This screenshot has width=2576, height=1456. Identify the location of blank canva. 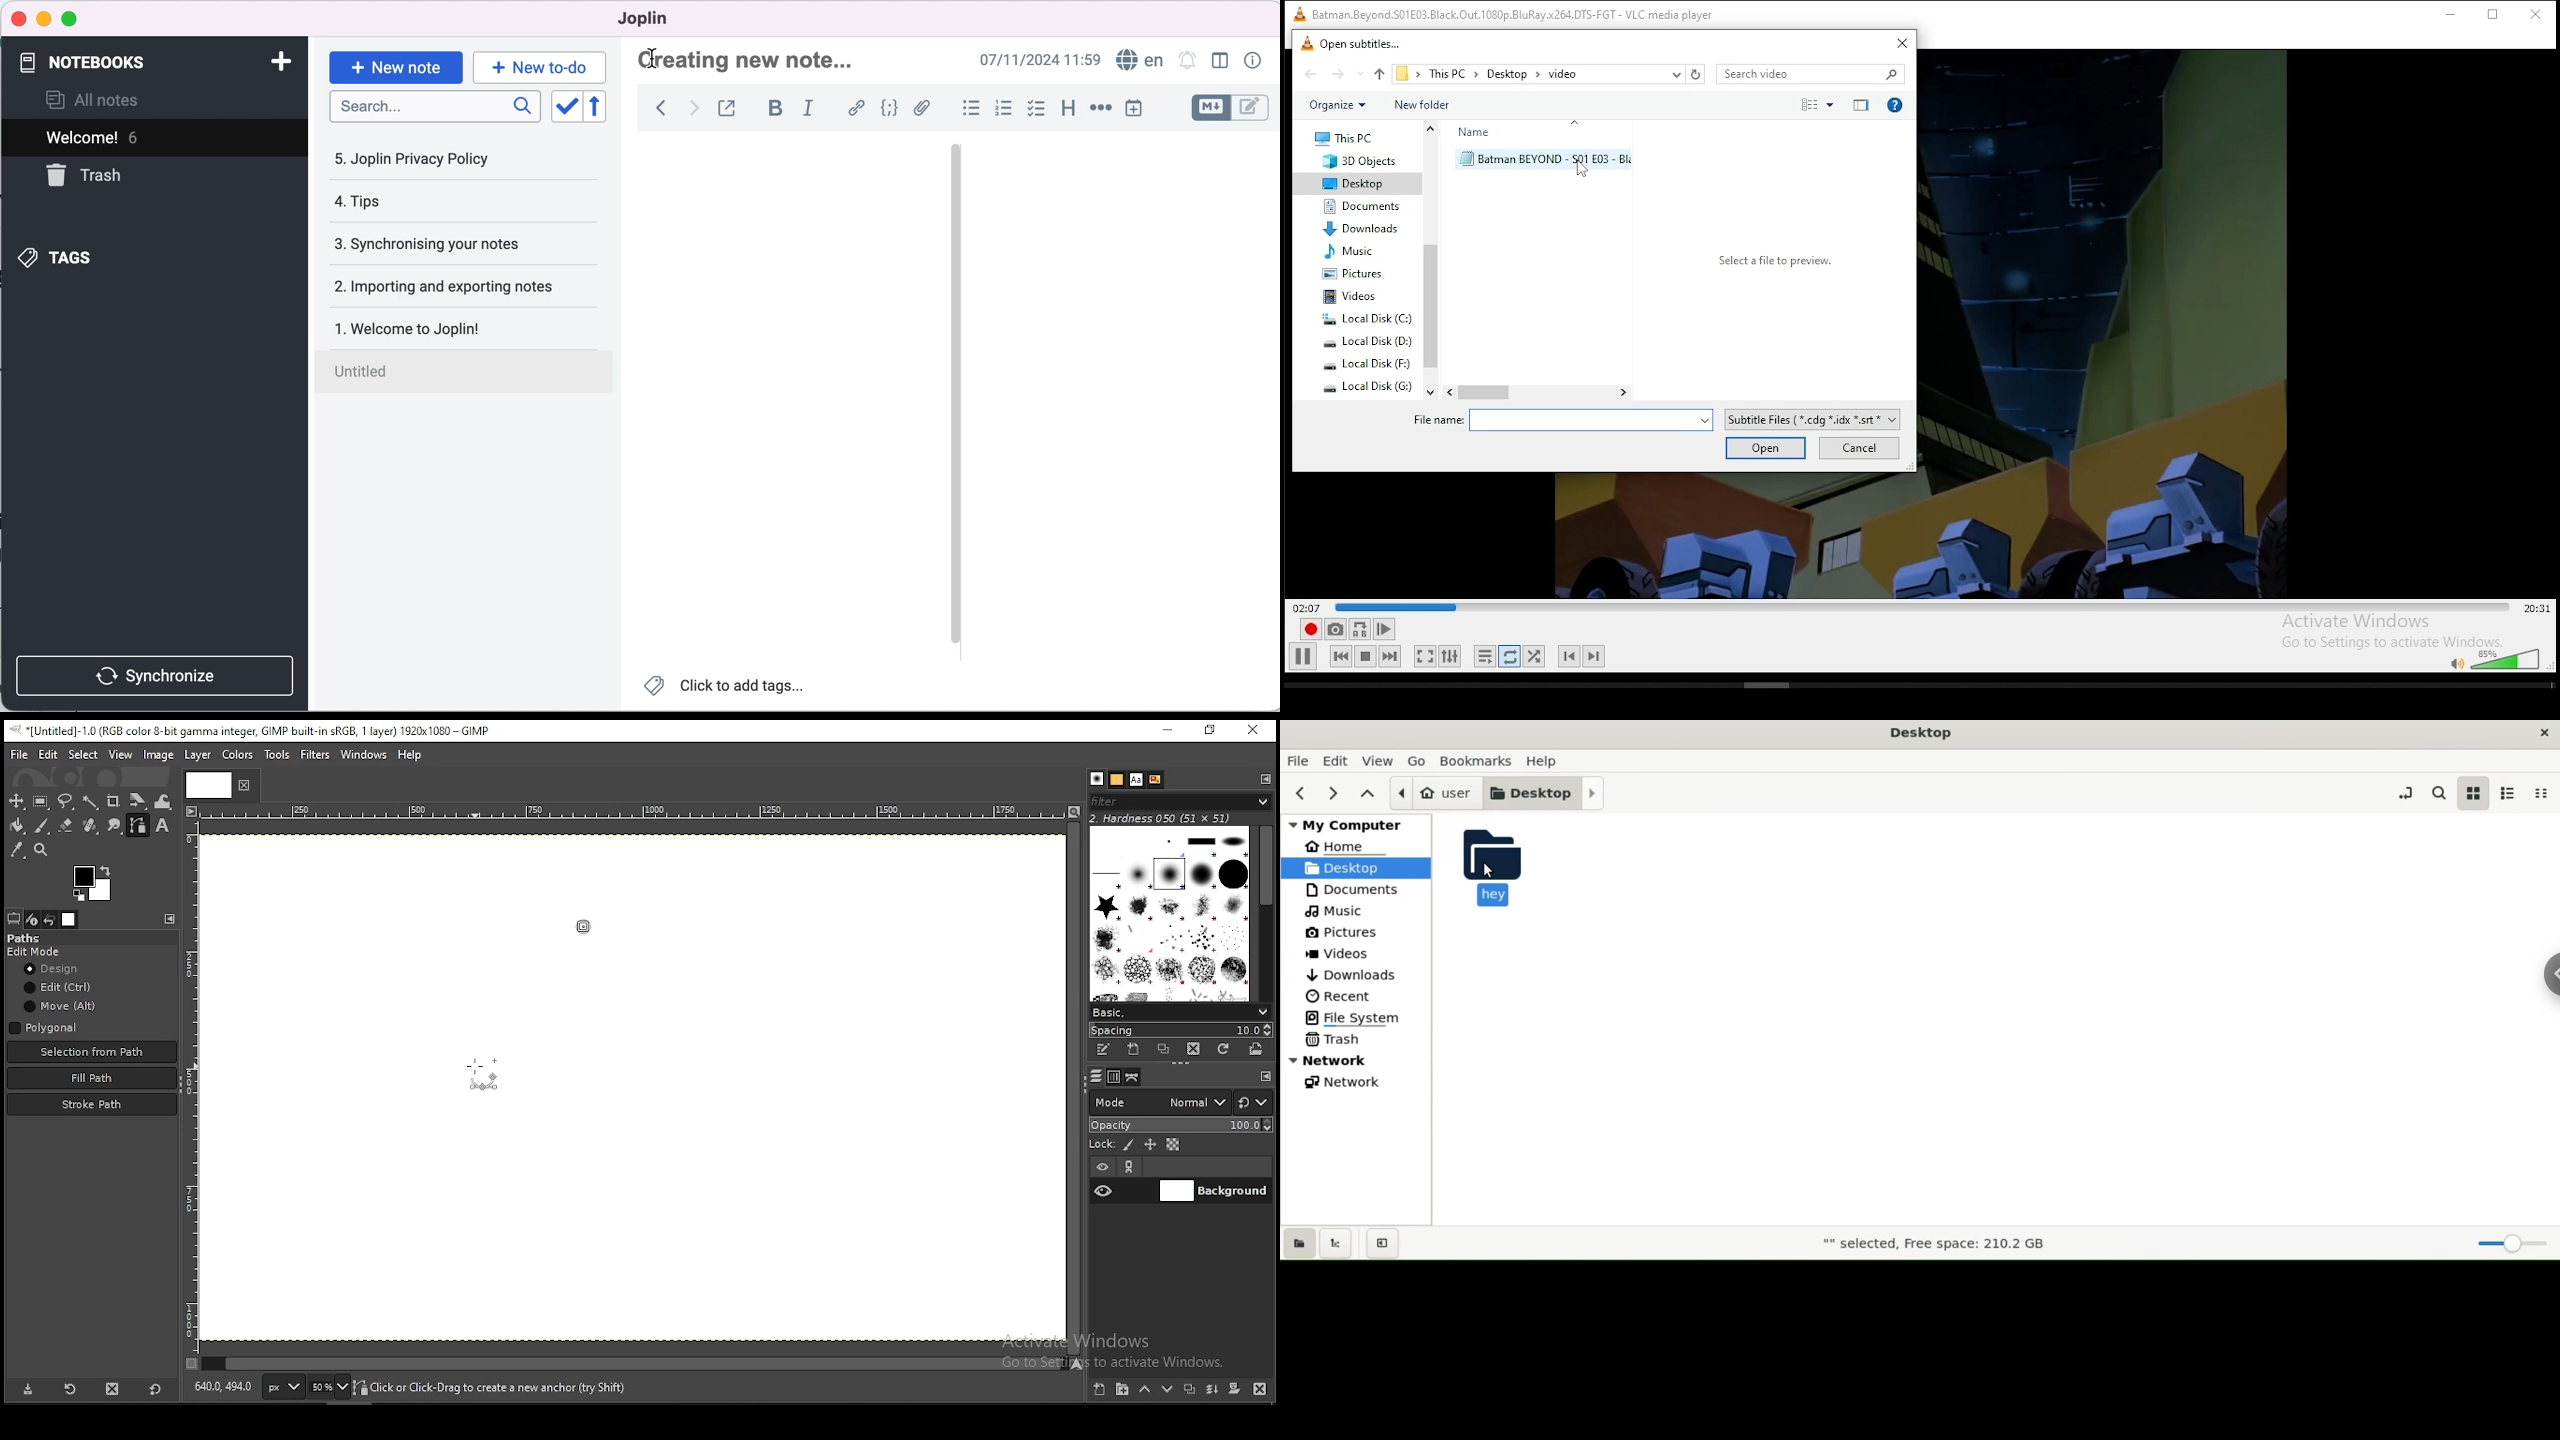
(793, 394).